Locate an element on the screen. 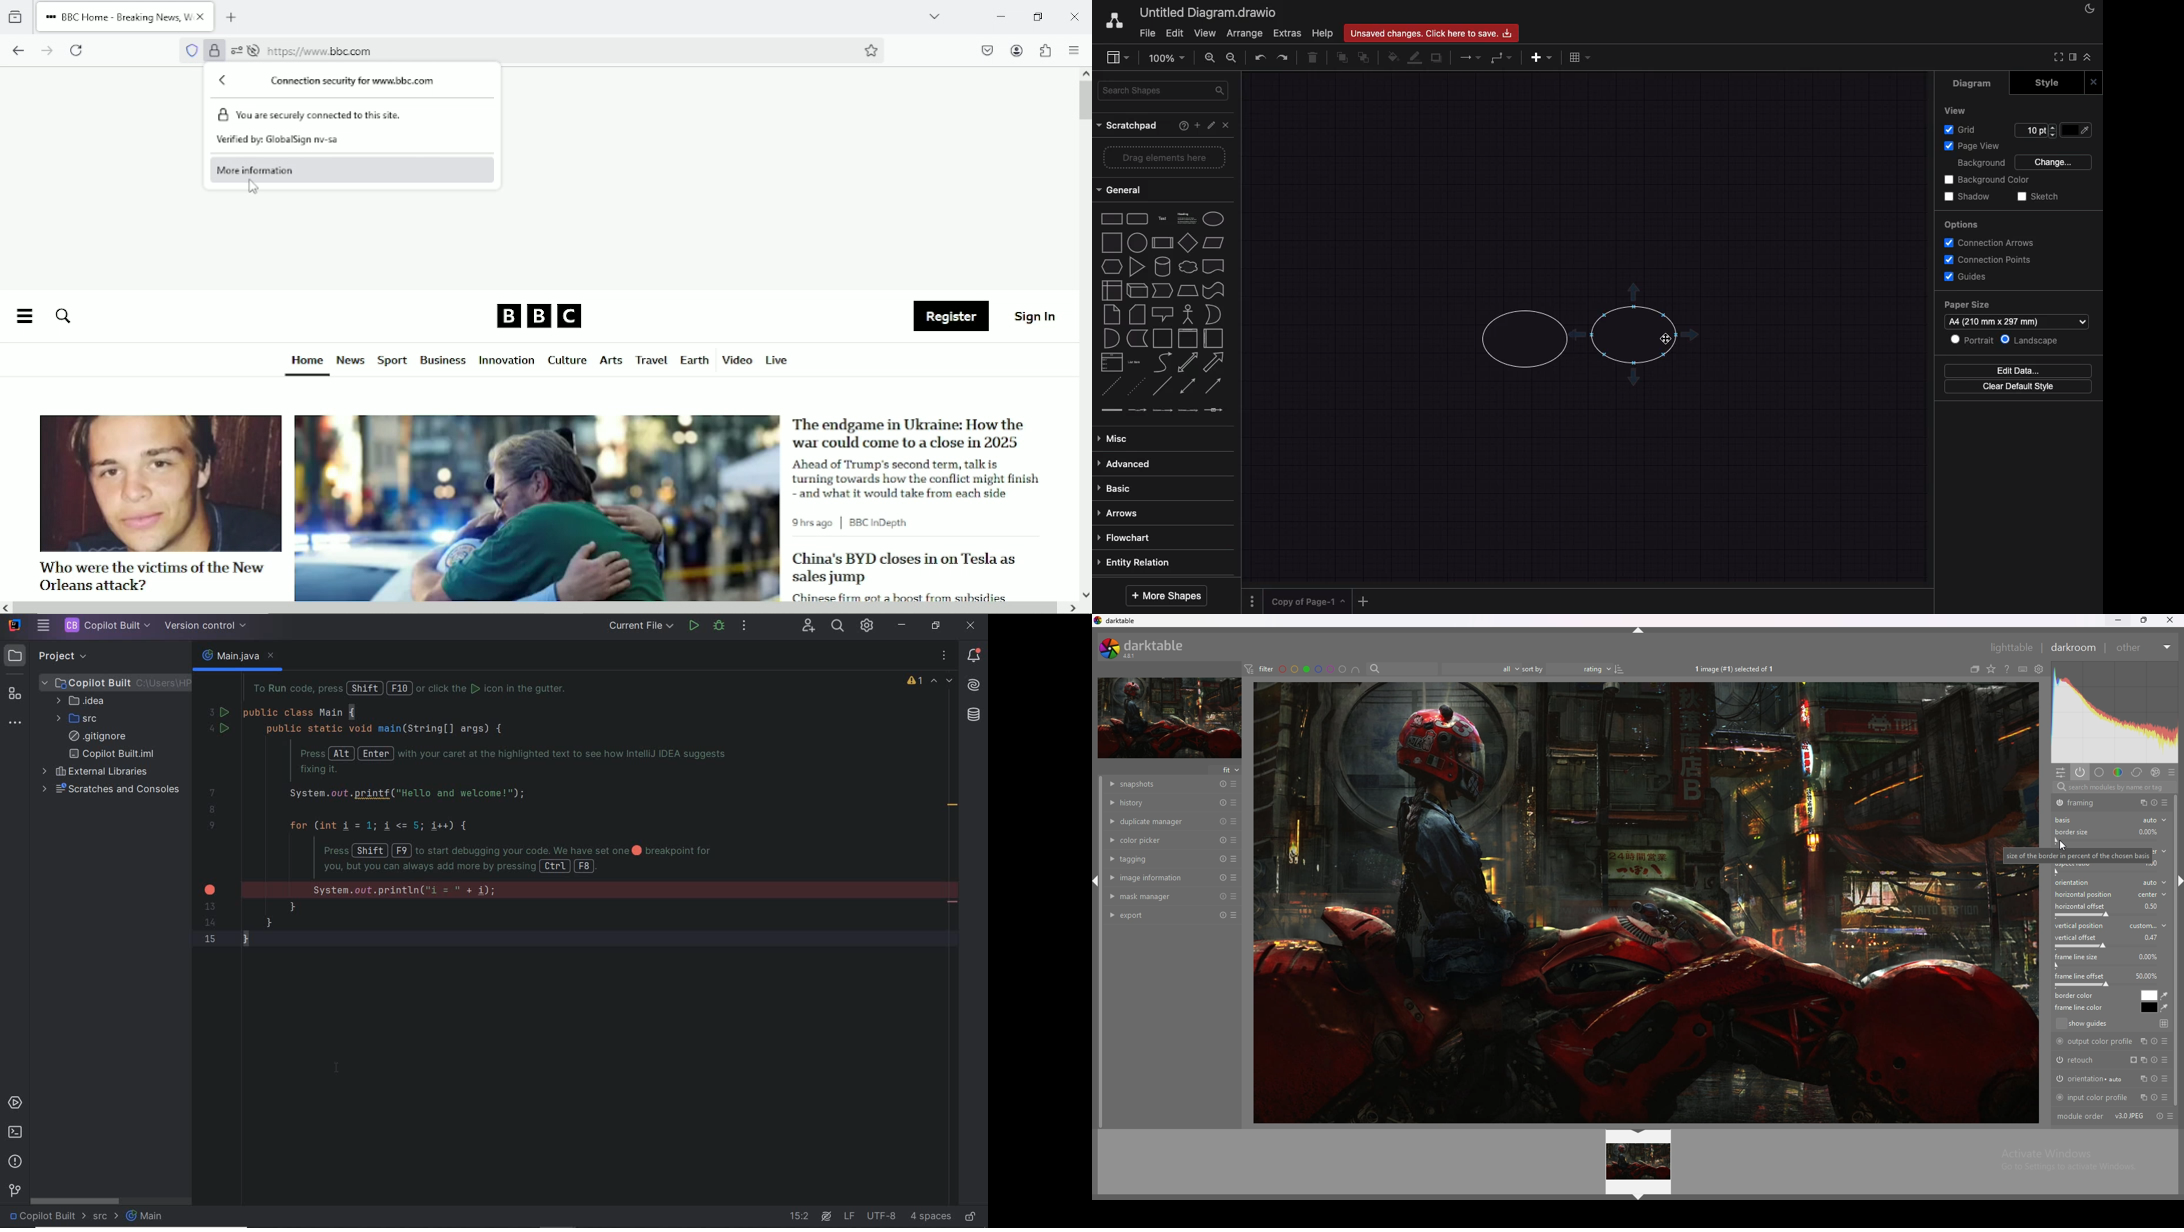 The width and height of the screenshot is (2184, 1232). Accounts is located at coordinates (1015, 48).